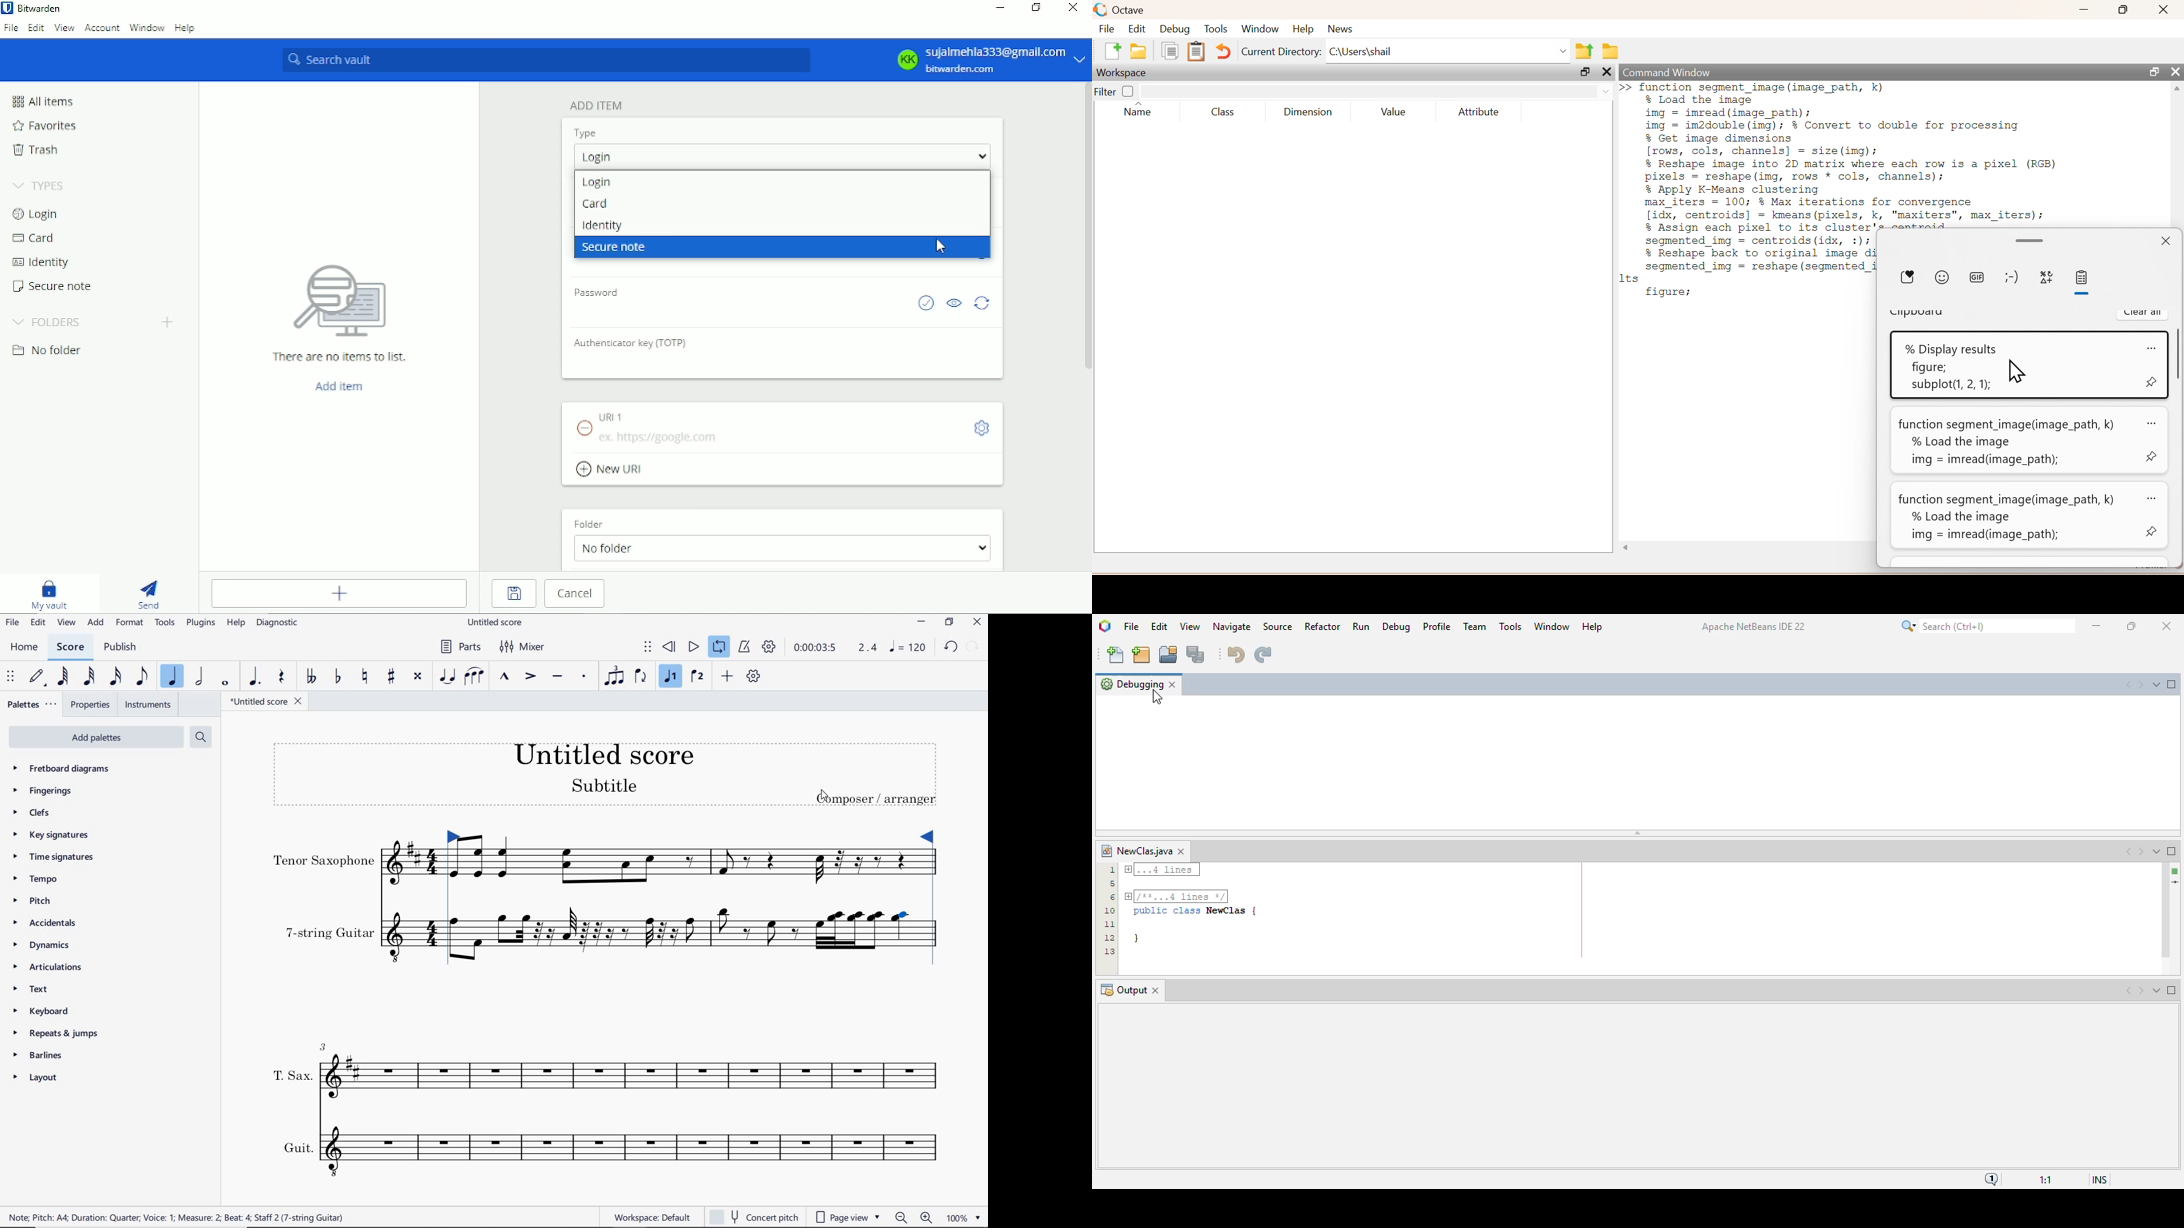 This screenshot has width=2184, height=1232. Describe the element at coordinates (150, 593) in the screenshot. I see `Send` at that location.